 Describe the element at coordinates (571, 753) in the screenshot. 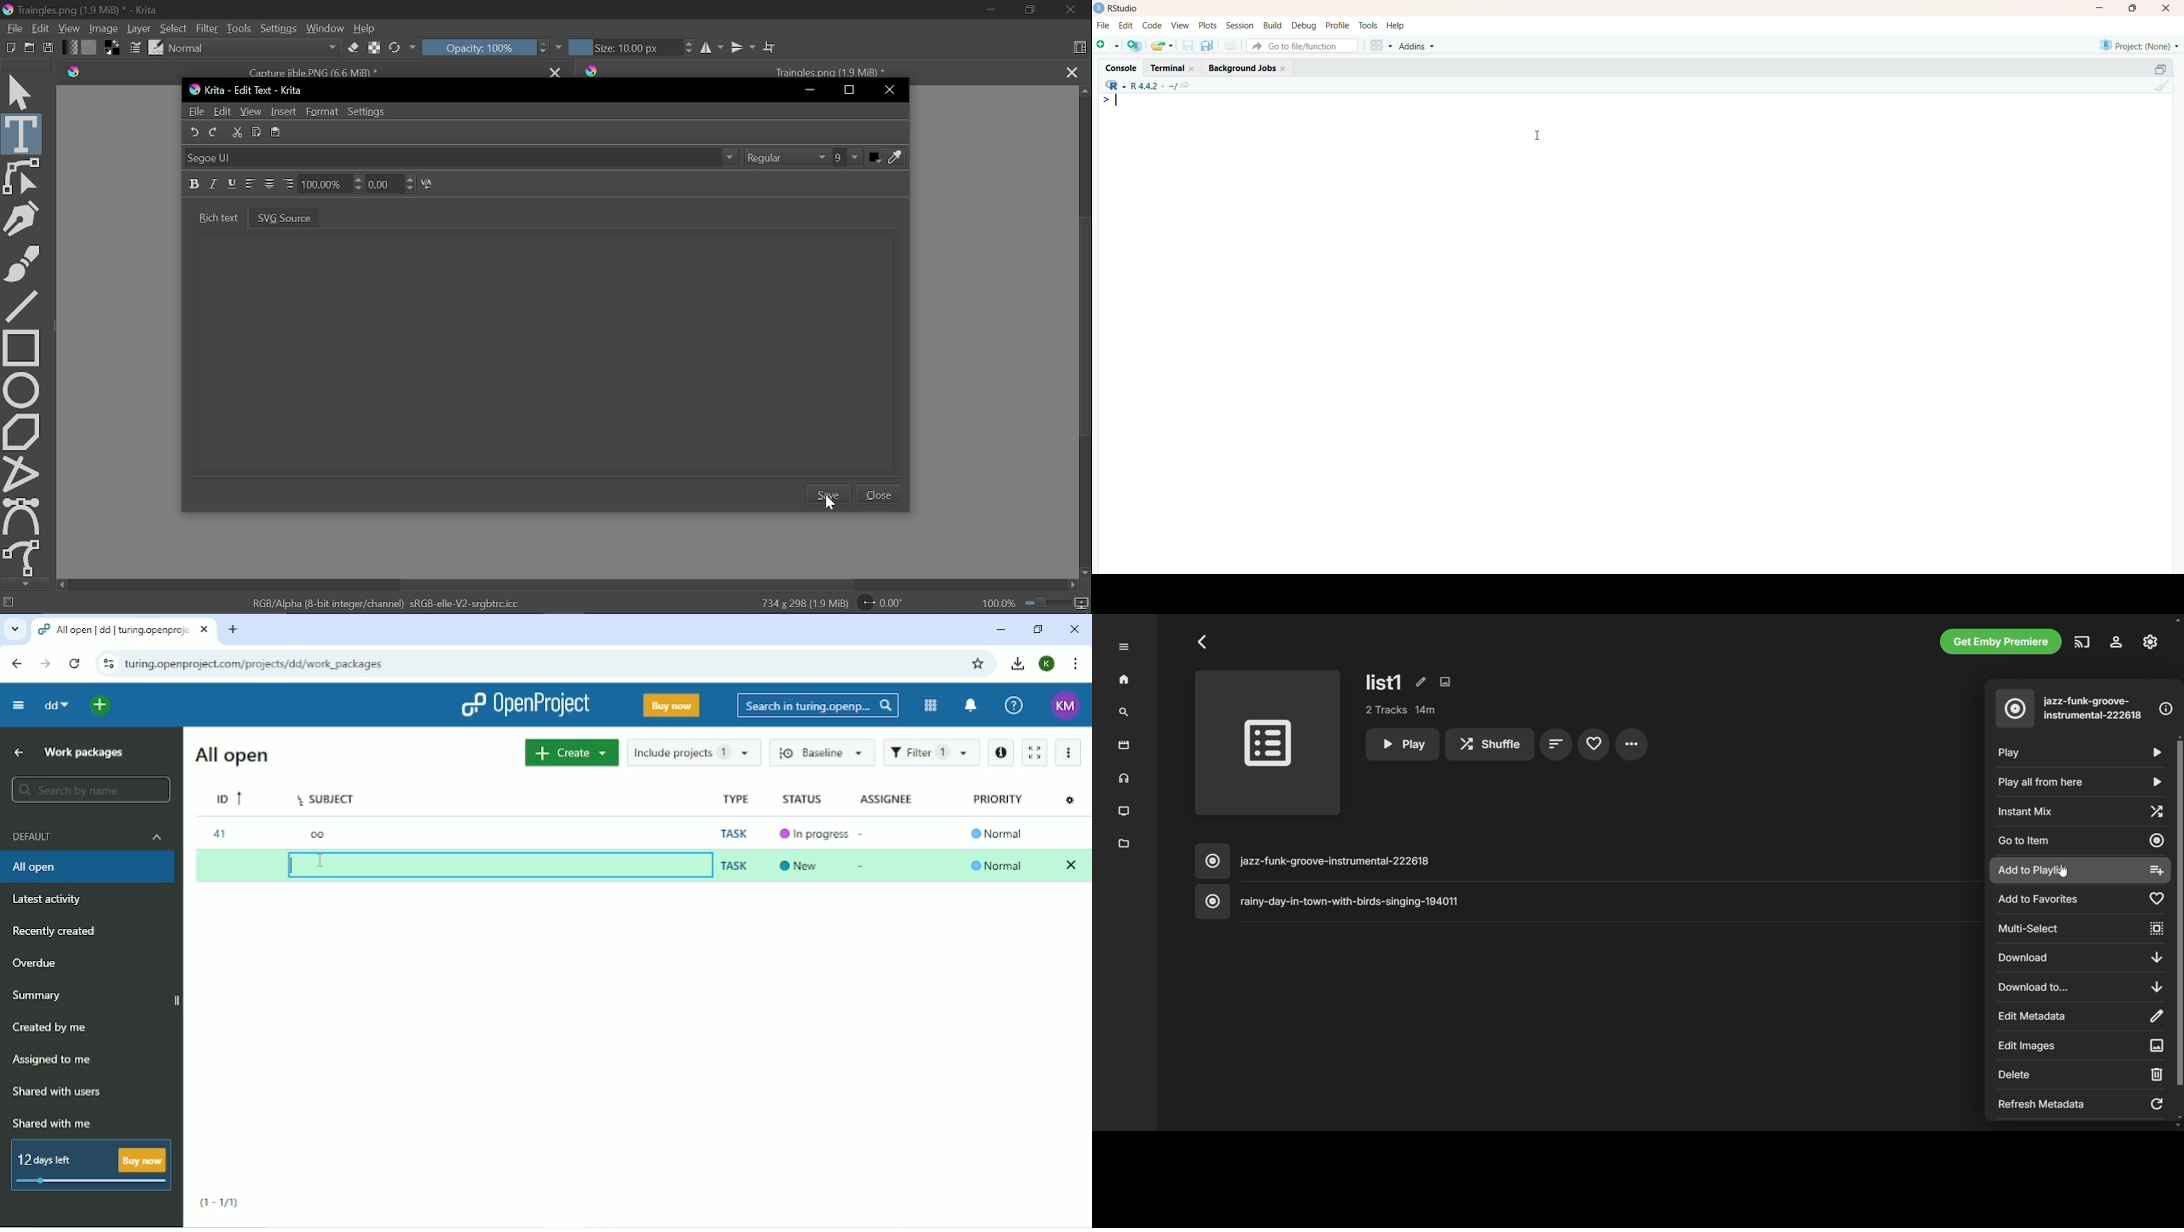

I see `Create` at that location.